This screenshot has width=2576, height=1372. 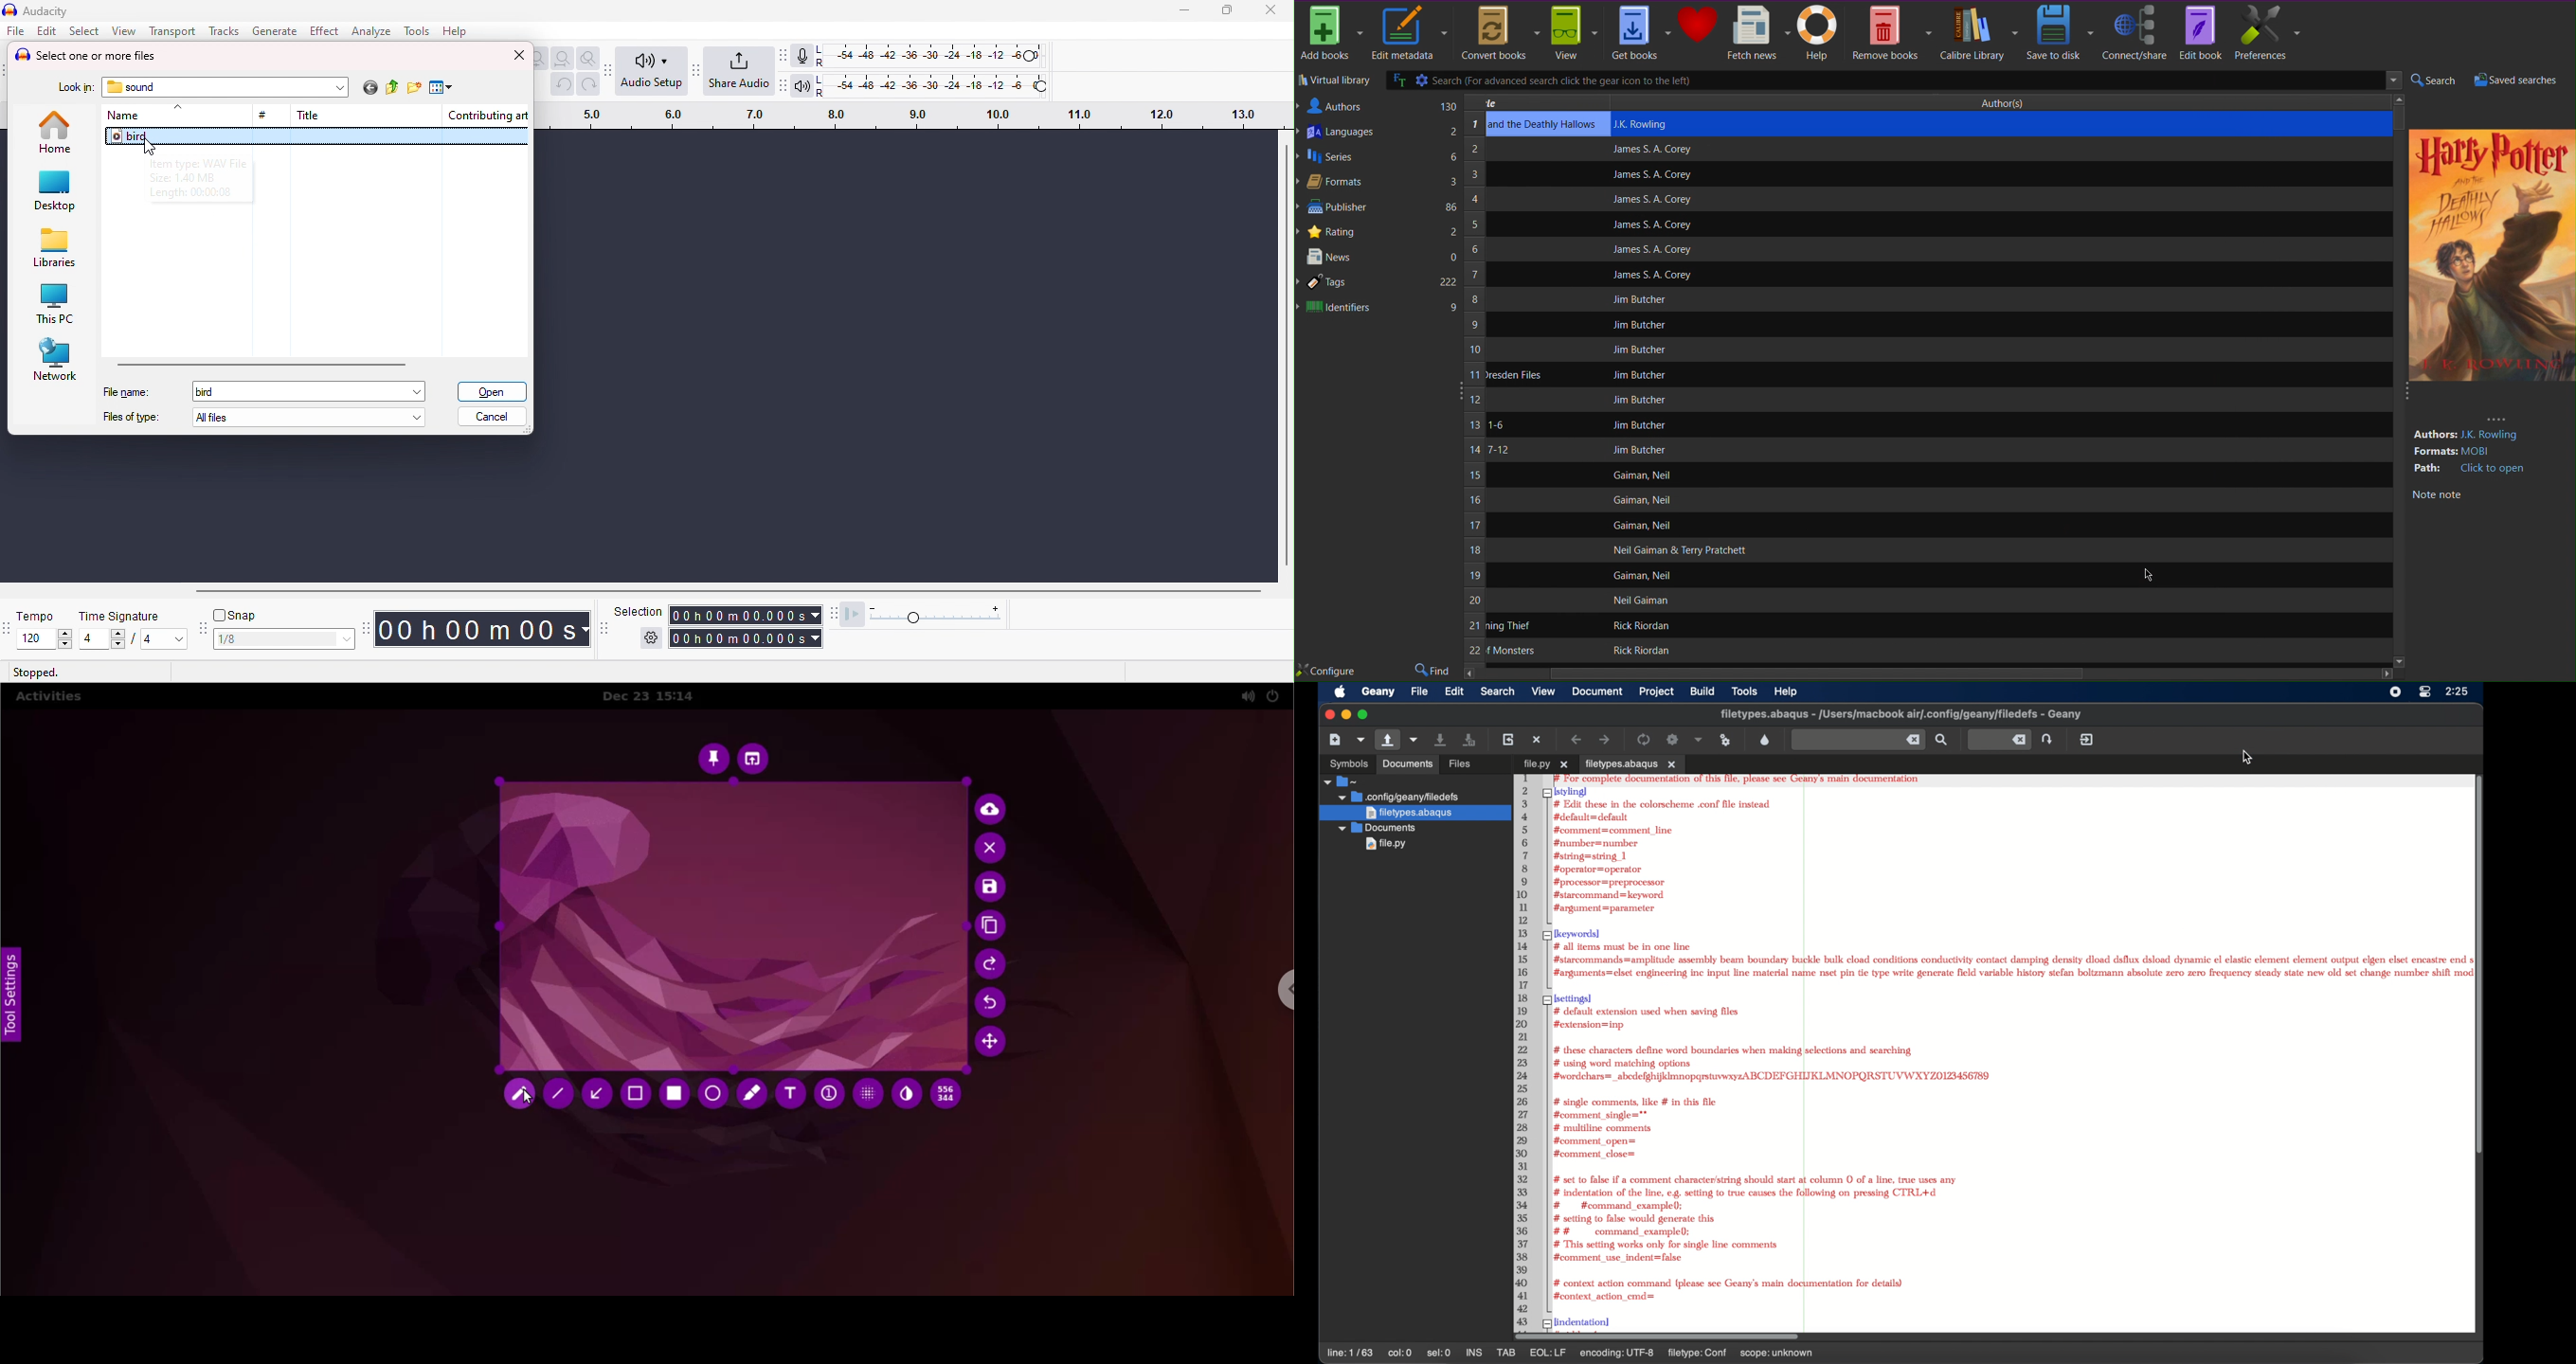 I want to click on #, so click(x=265, y=117).